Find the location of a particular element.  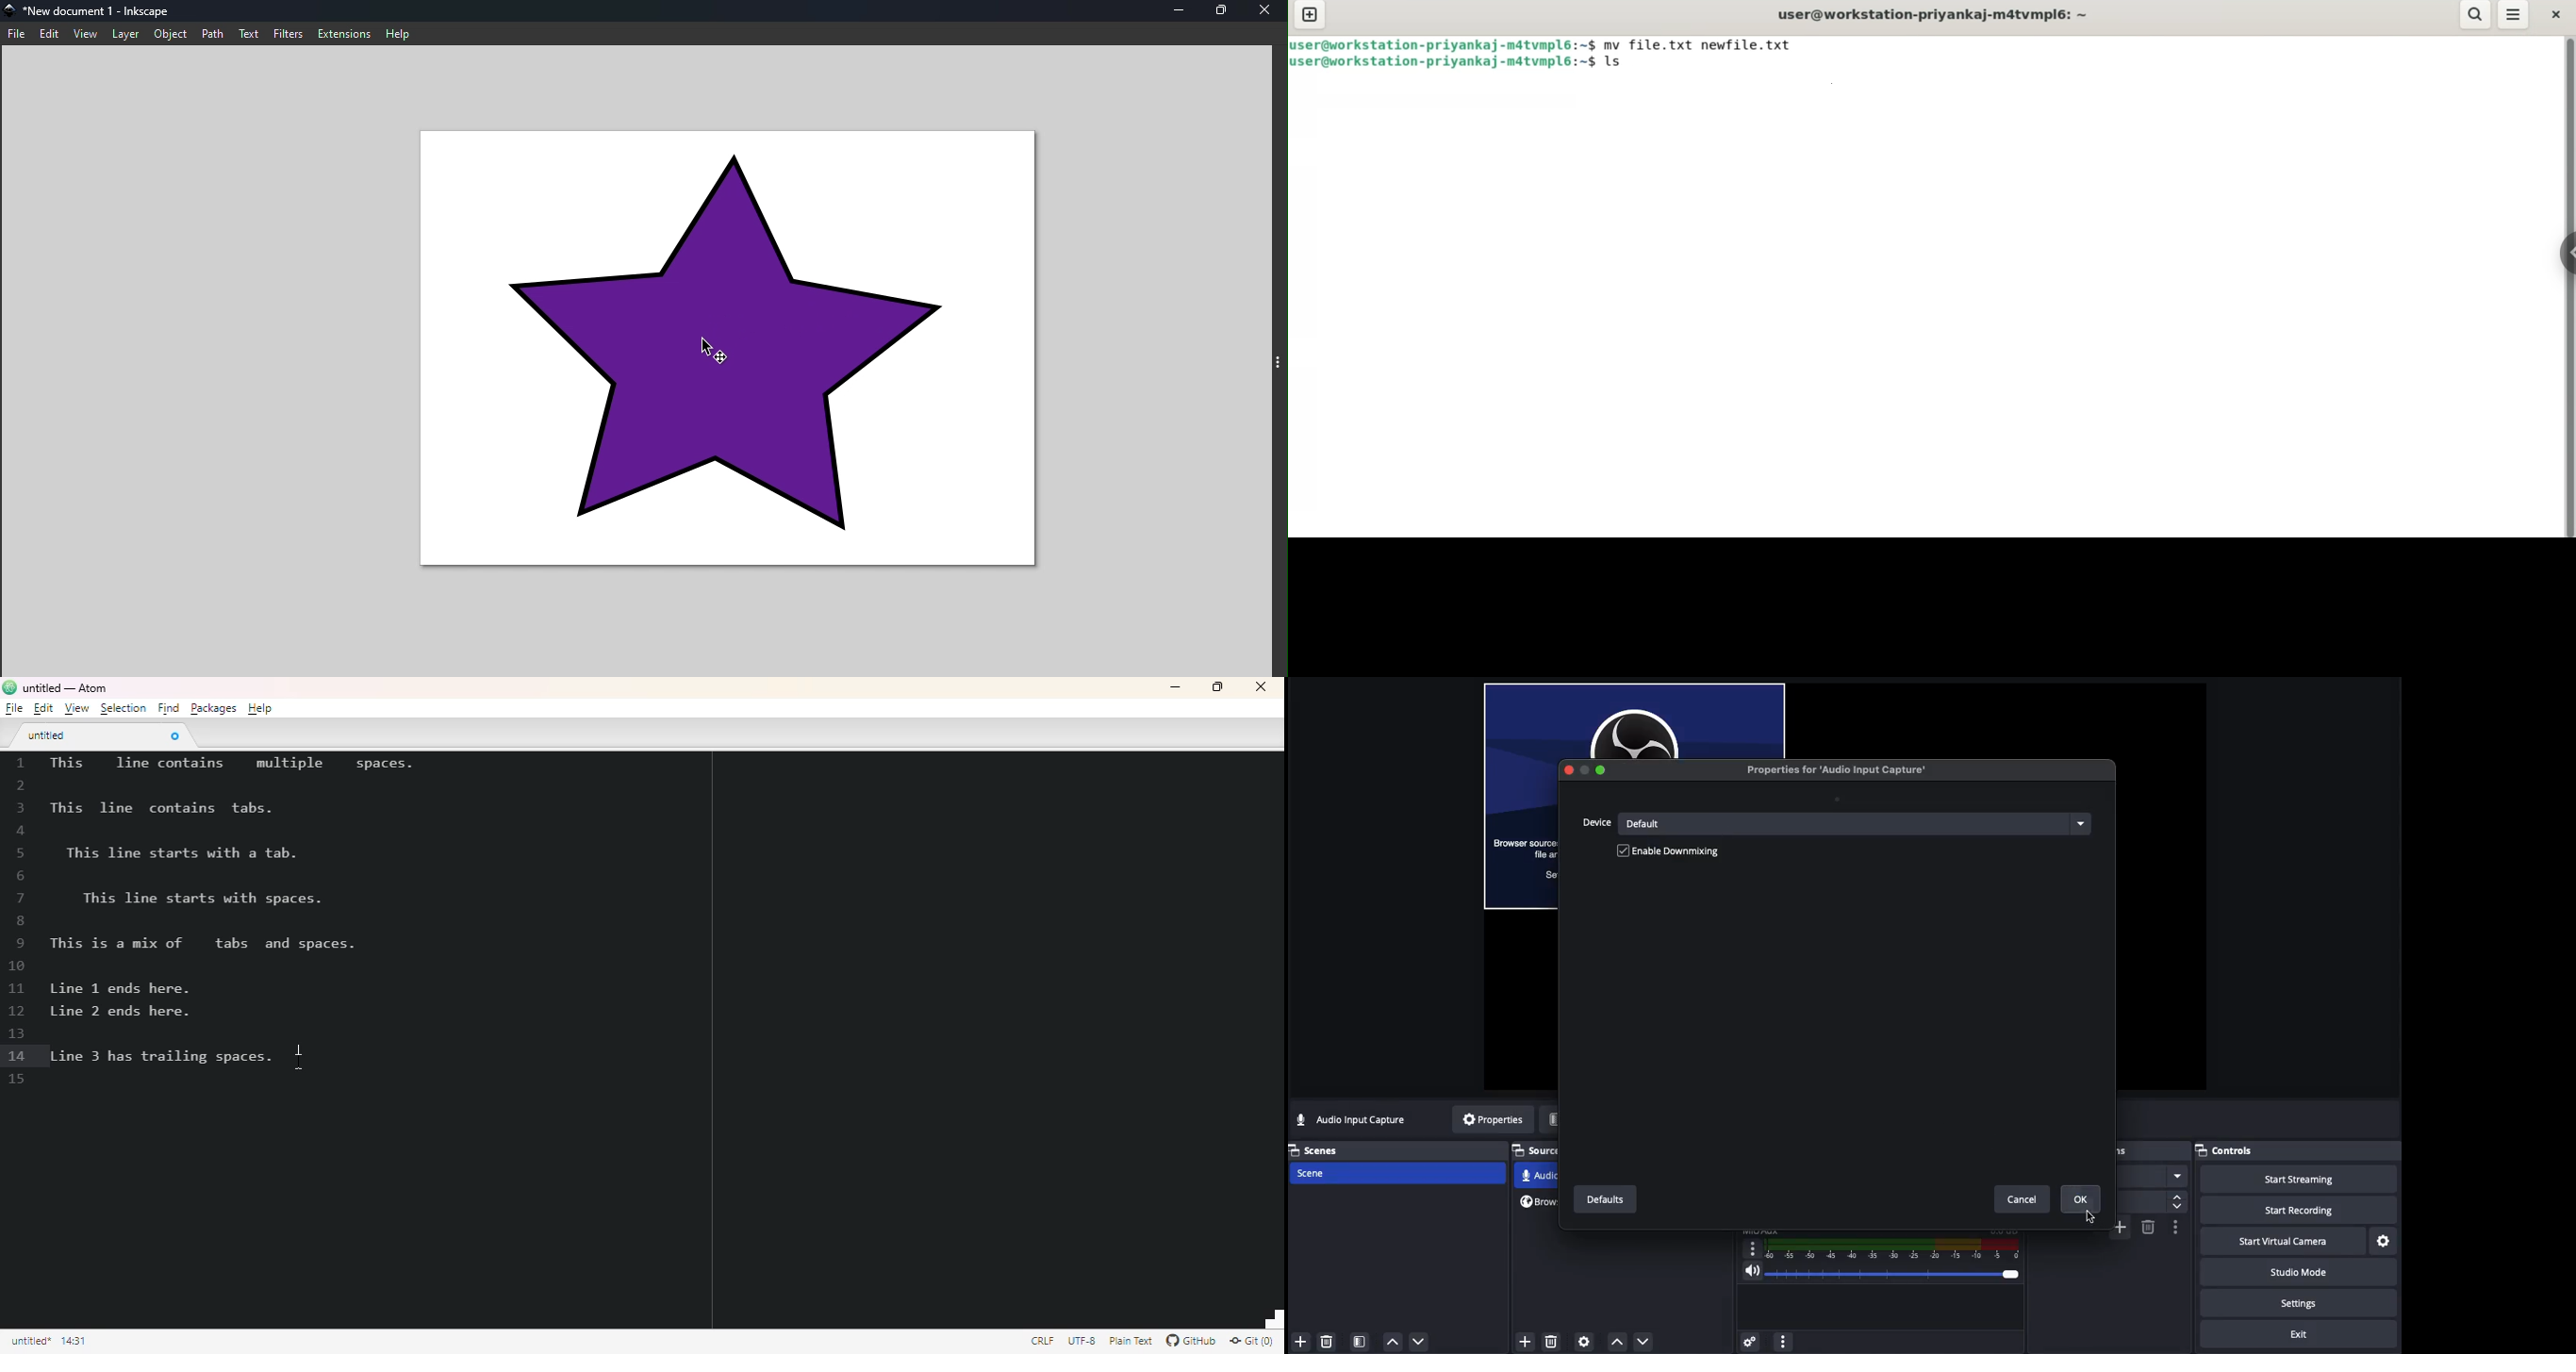

find is located at coordinates (168, 708).